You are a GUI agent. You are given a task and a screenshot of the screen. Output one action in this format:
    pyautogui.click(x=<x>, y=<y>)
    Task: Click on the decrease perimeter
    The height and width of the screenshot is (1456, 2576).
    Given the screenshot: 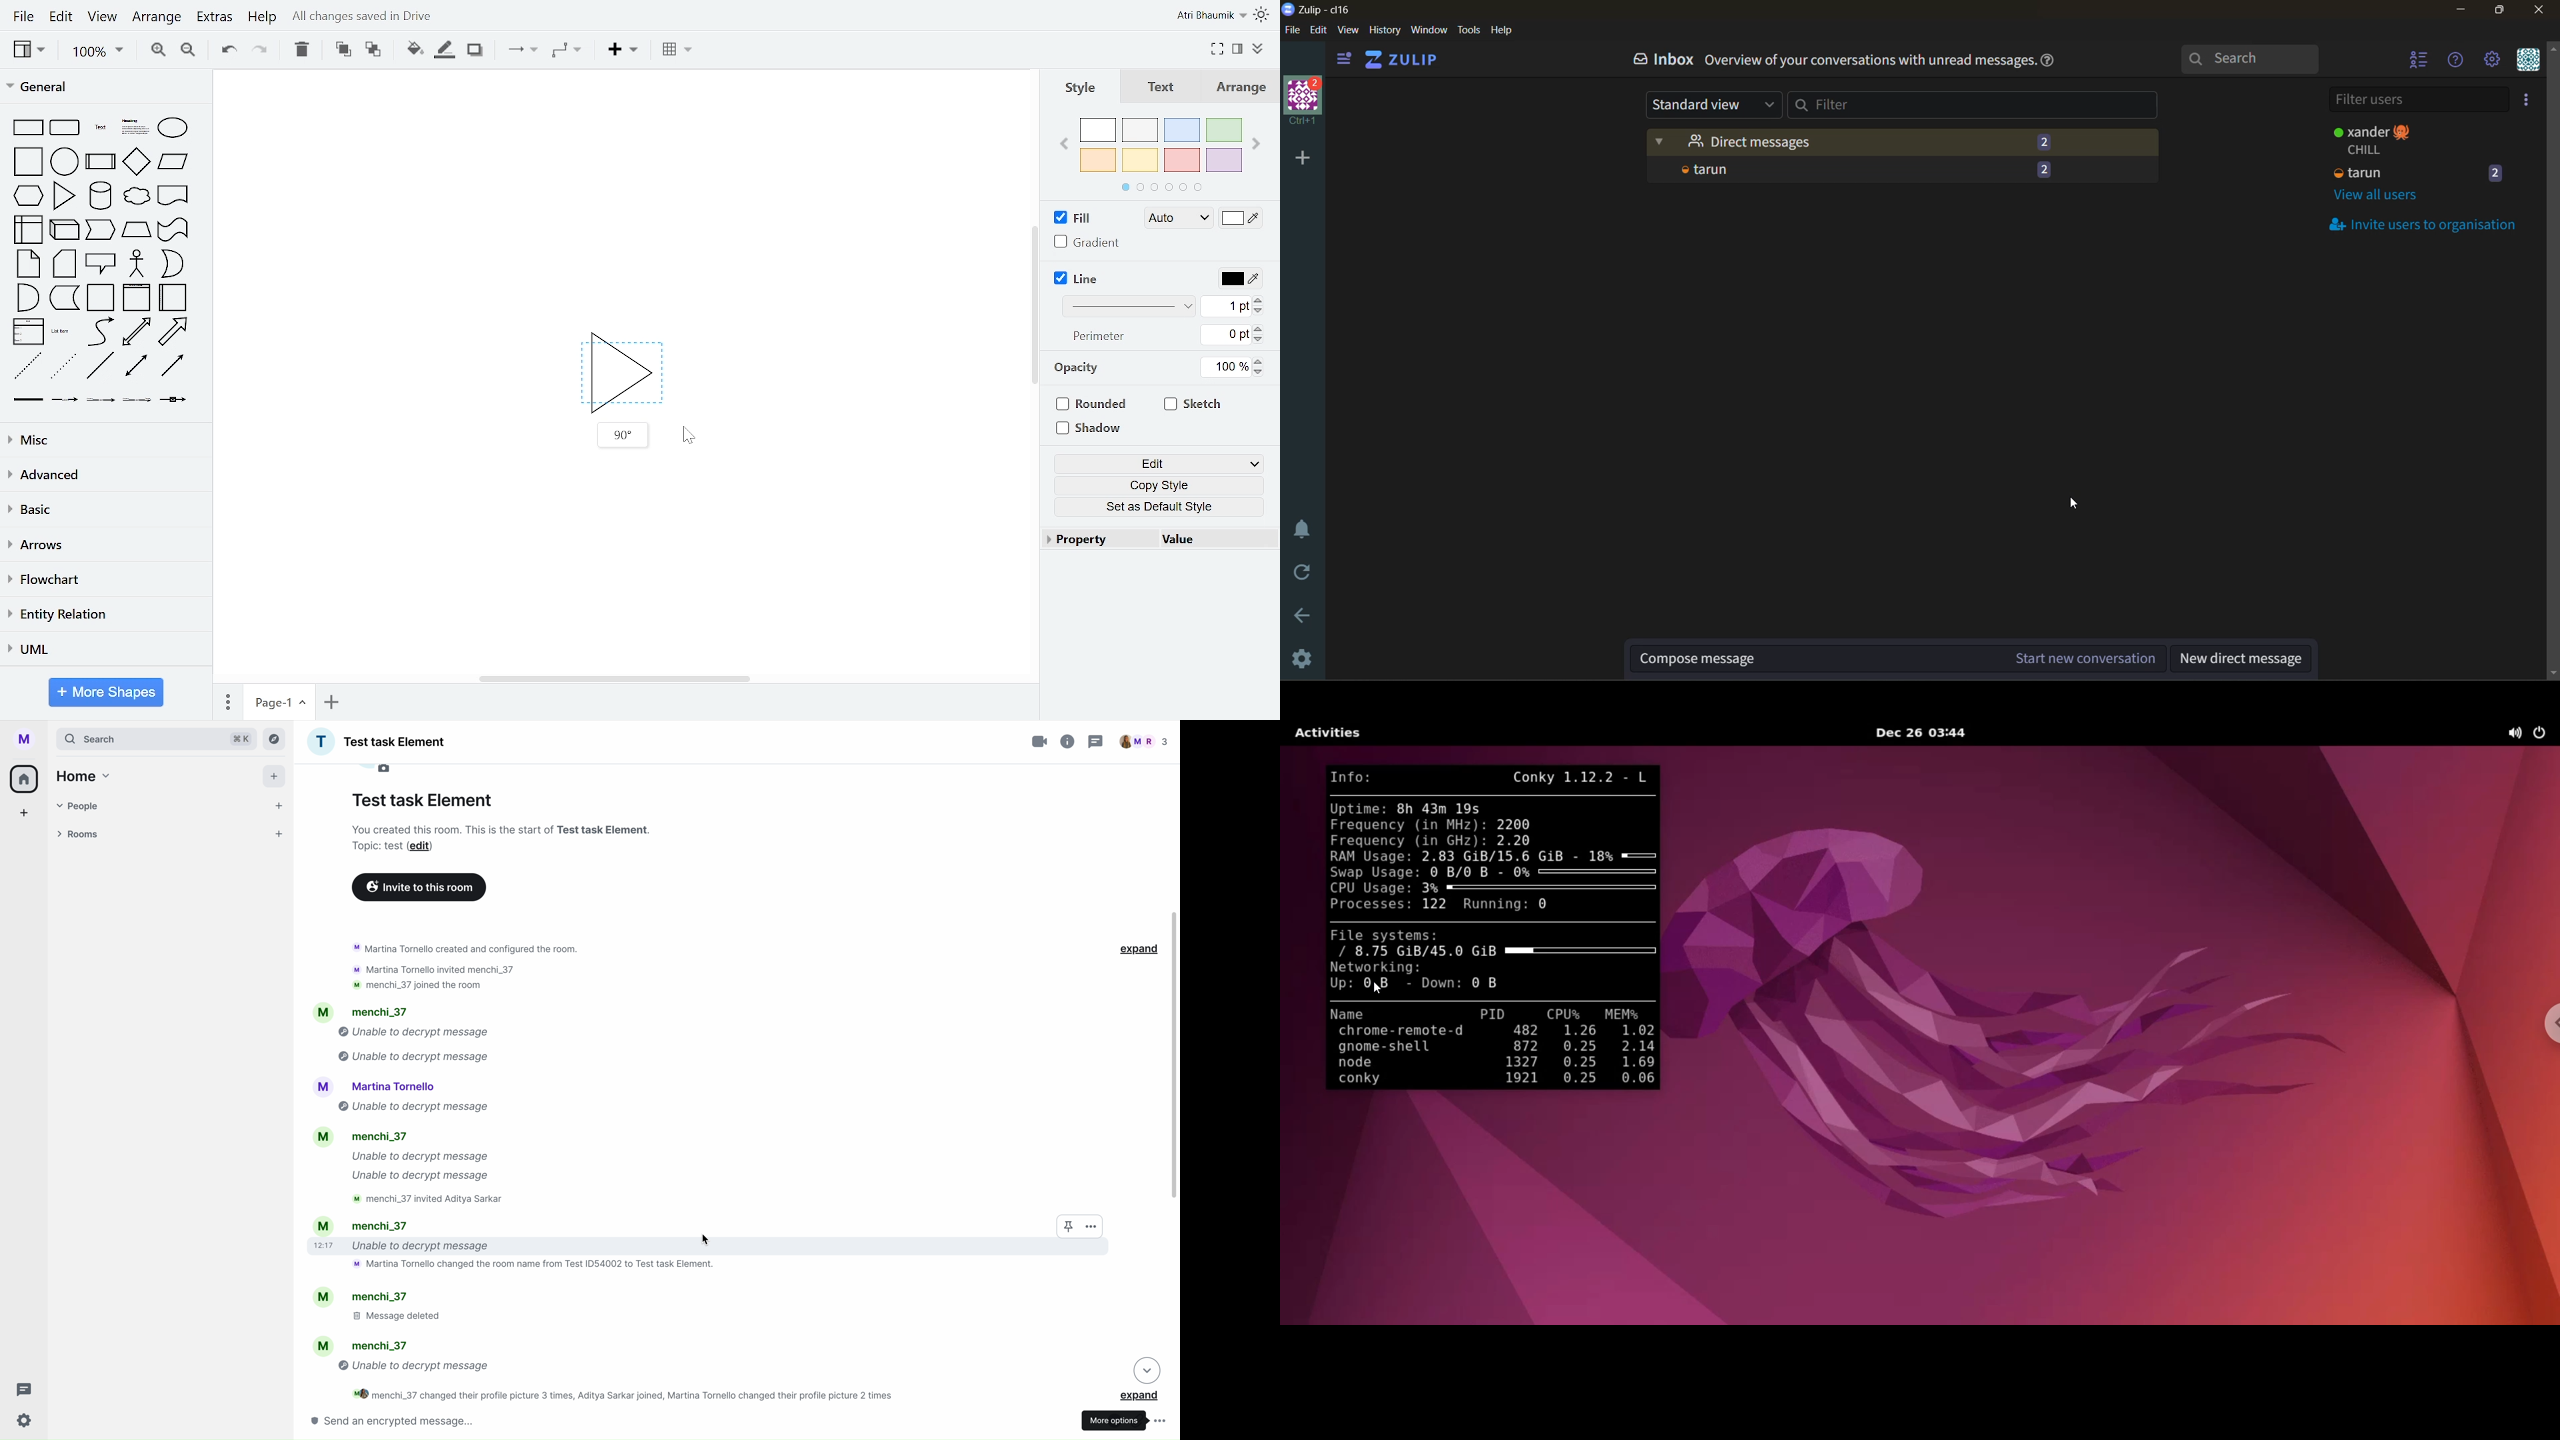 What is the action you would take?
    pyautogui.click(x=1259, y=339)
    